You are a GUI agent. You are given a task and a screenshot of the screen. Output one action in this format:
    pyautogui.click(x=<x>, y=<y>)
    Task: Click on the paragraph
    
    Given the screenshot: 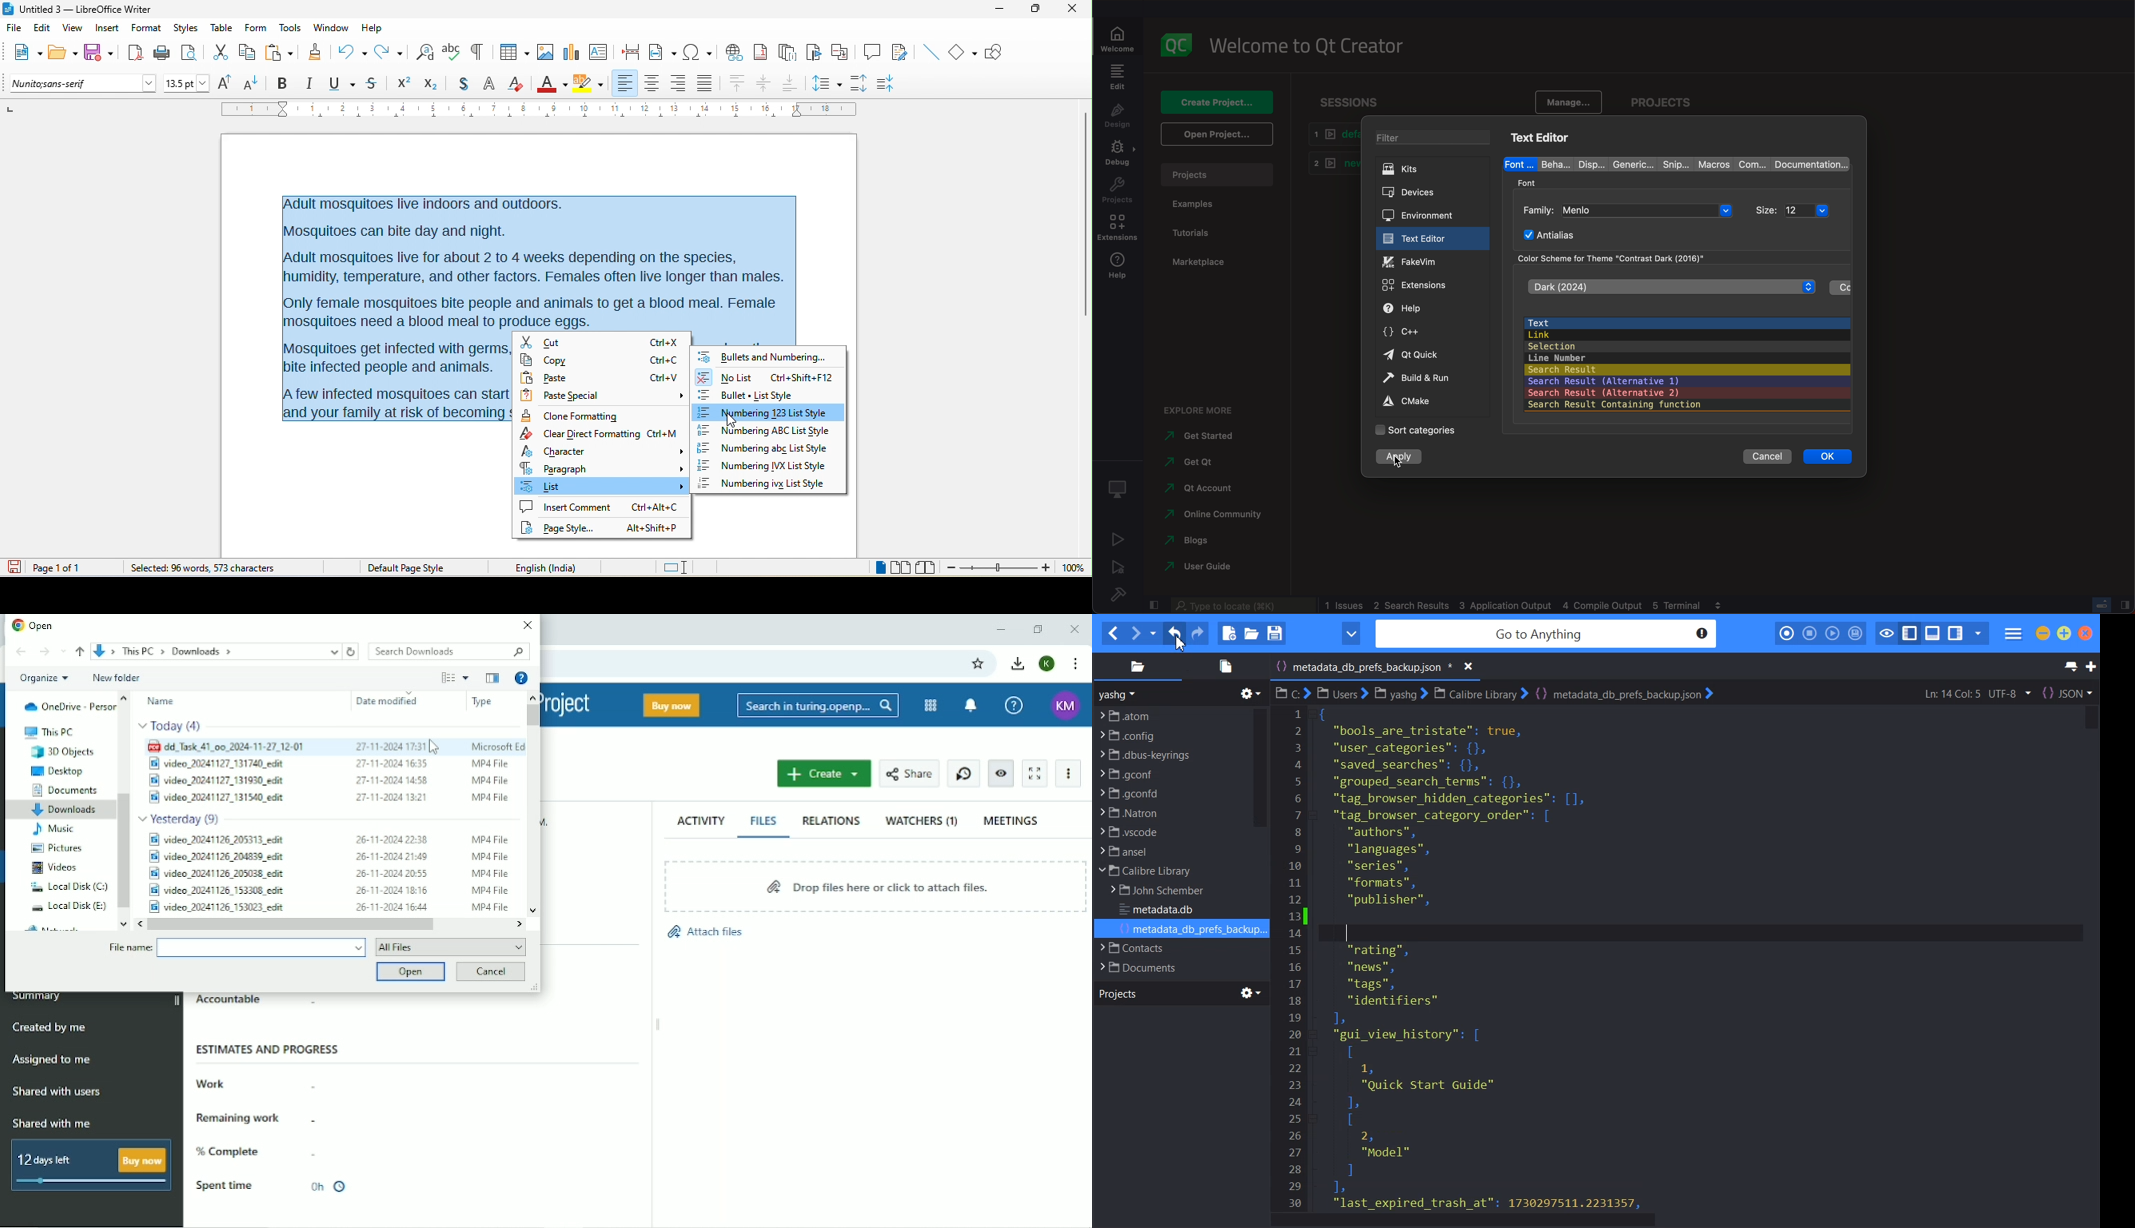 What is the action you would take?
    pyautogui.click(x=602, y=469)
    